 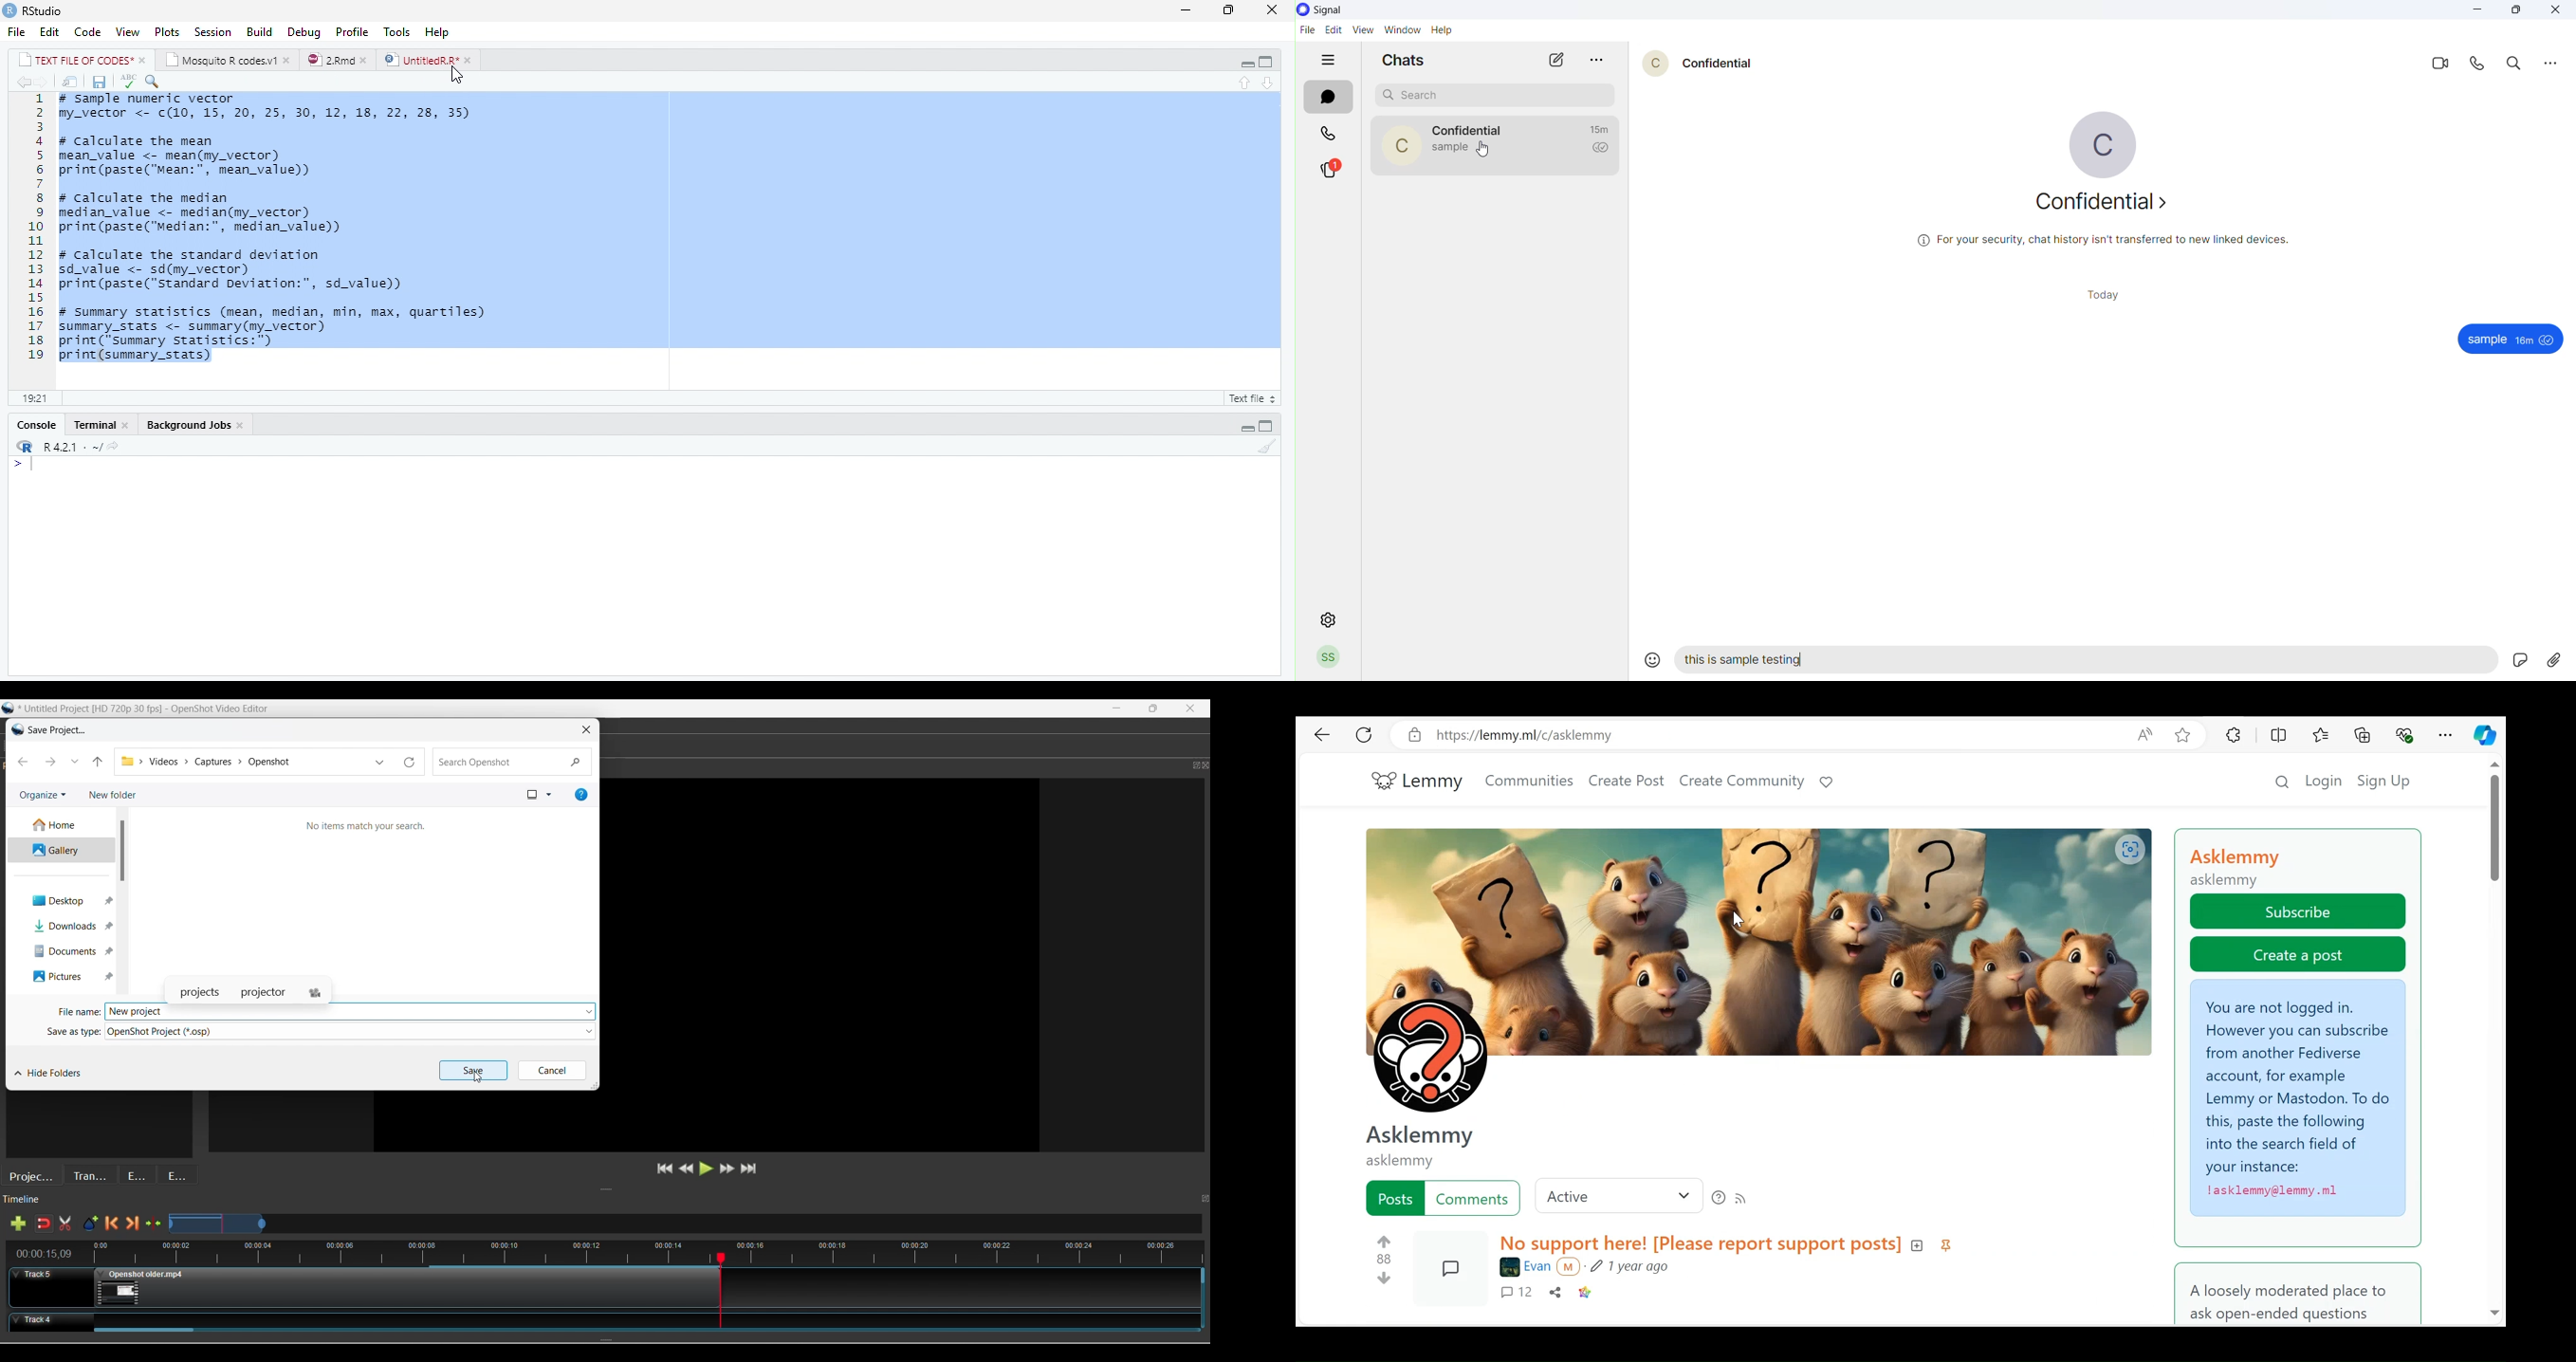 What do you see at coordinates (368, 61) in the screenshot?
I see `close` at bounding box center [368, 61].